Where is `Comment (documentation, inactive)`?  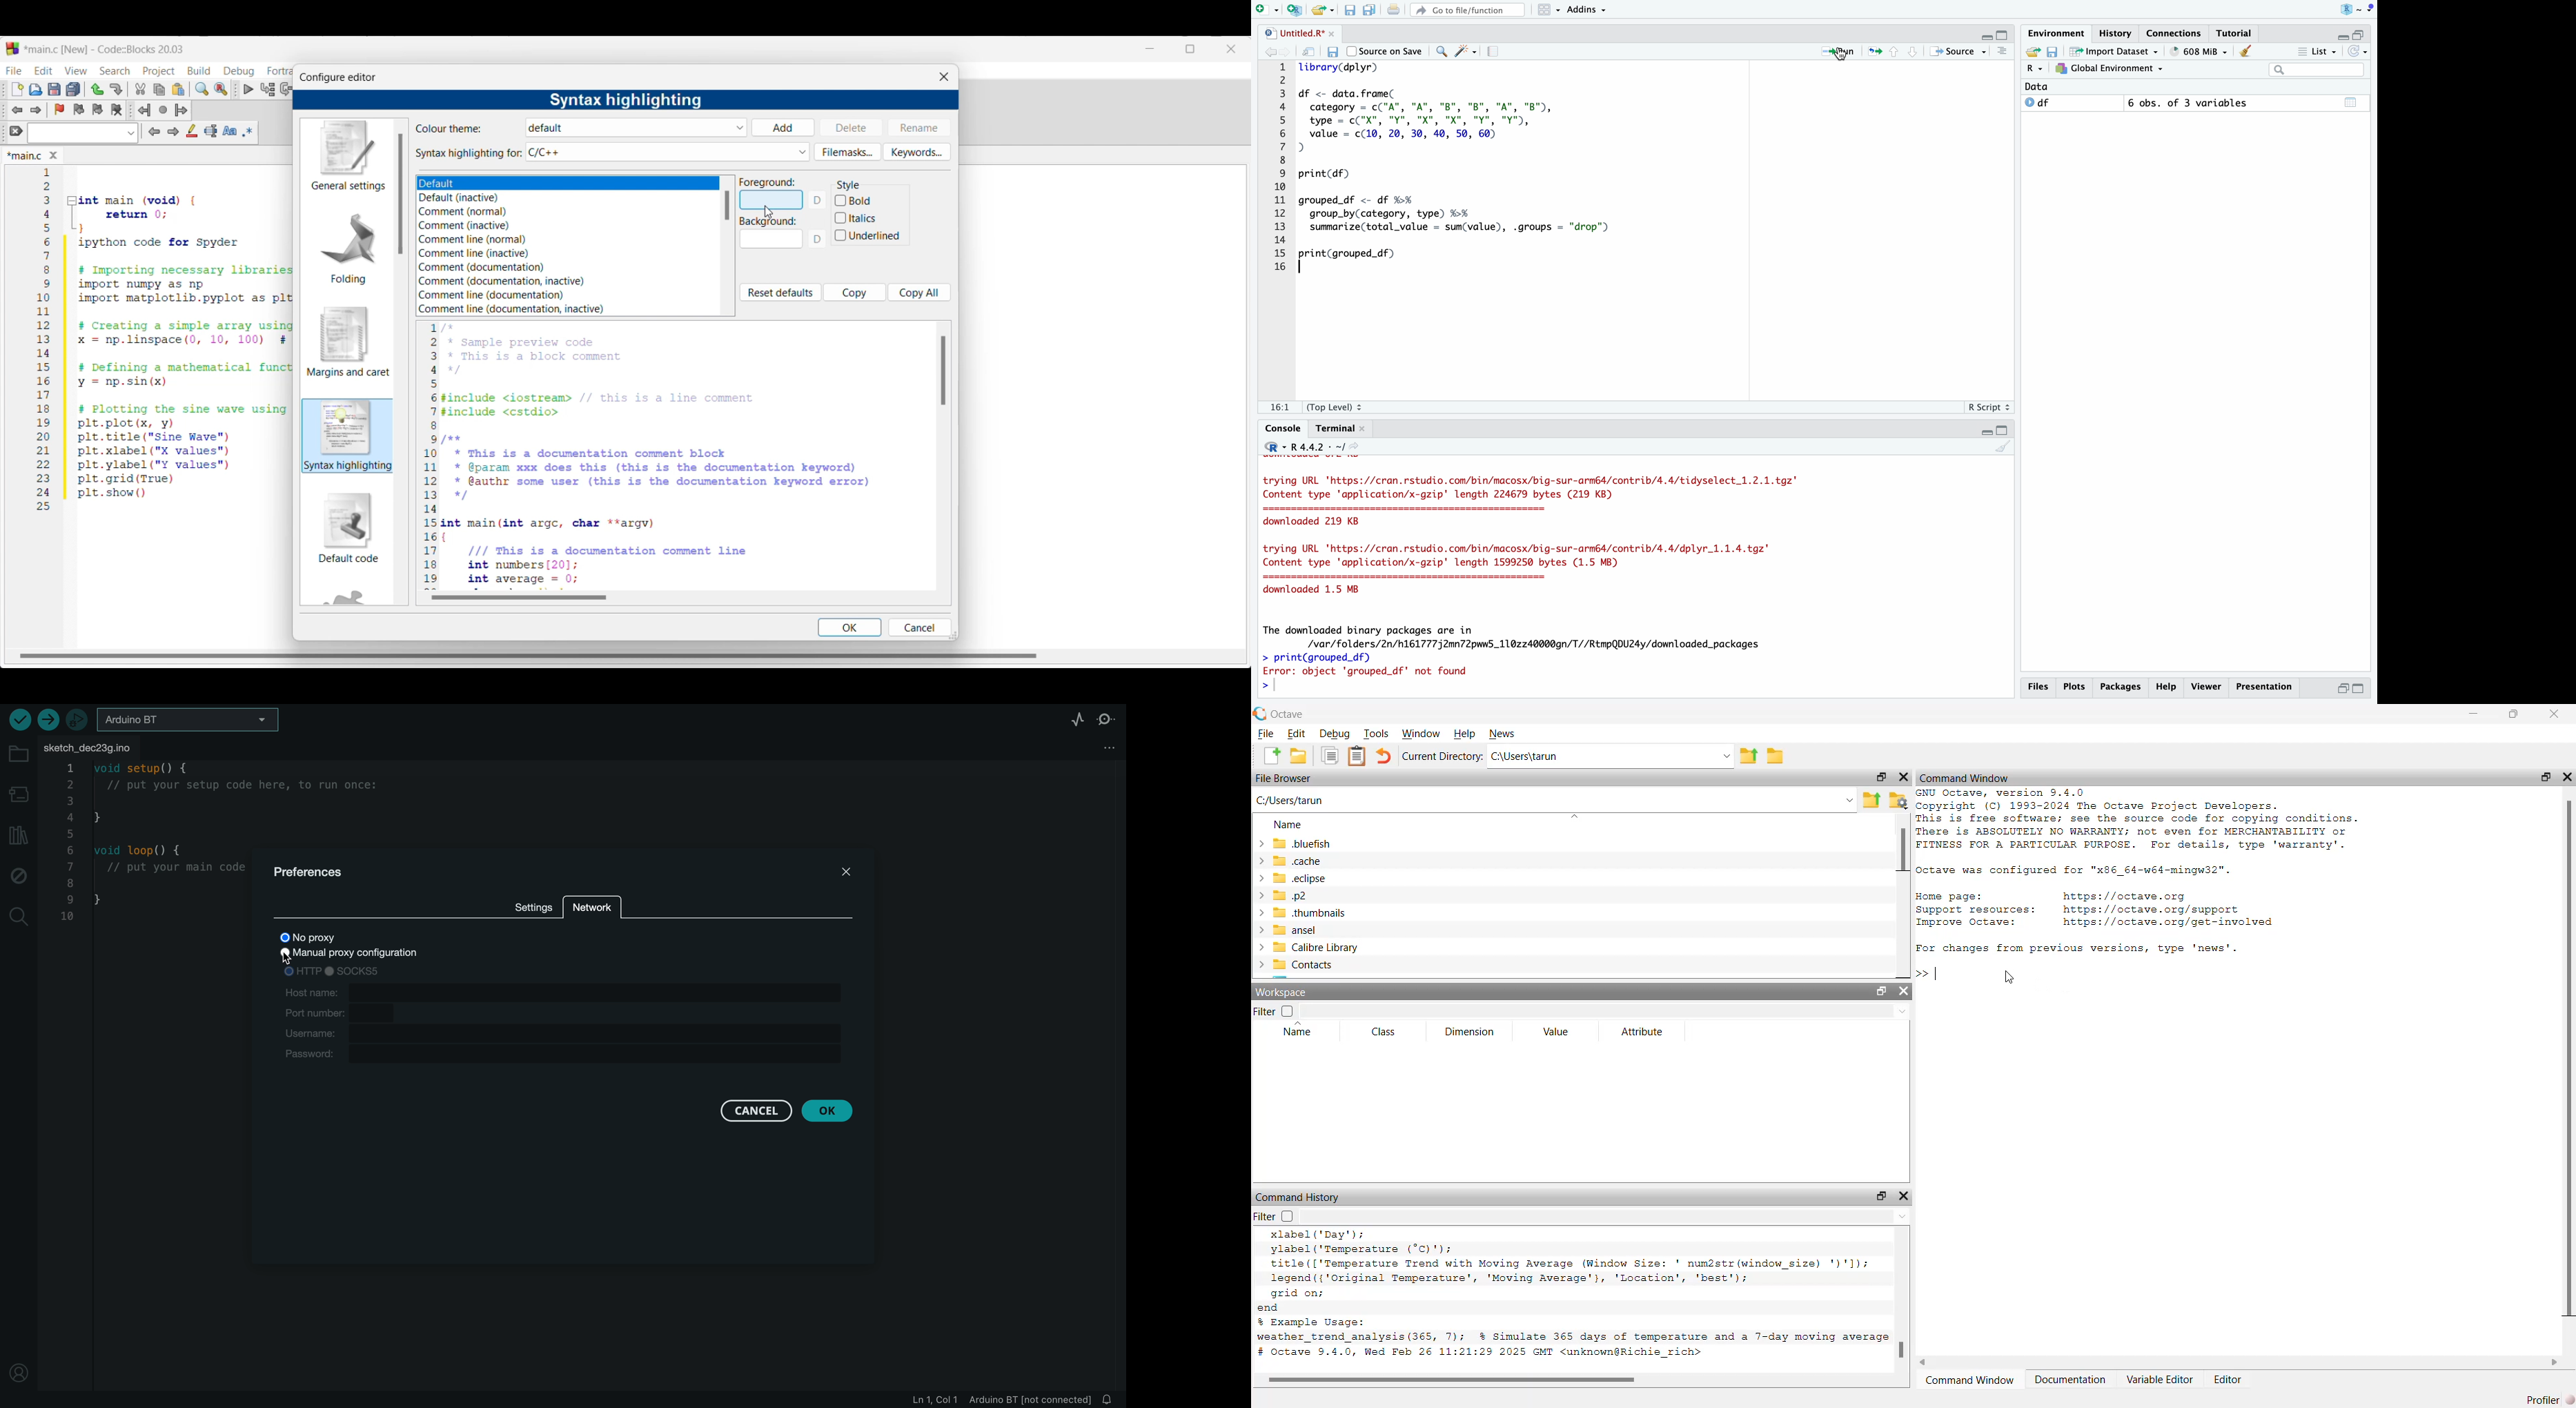 Comment (documentation, inactive) is located at coordinates (512, 282).